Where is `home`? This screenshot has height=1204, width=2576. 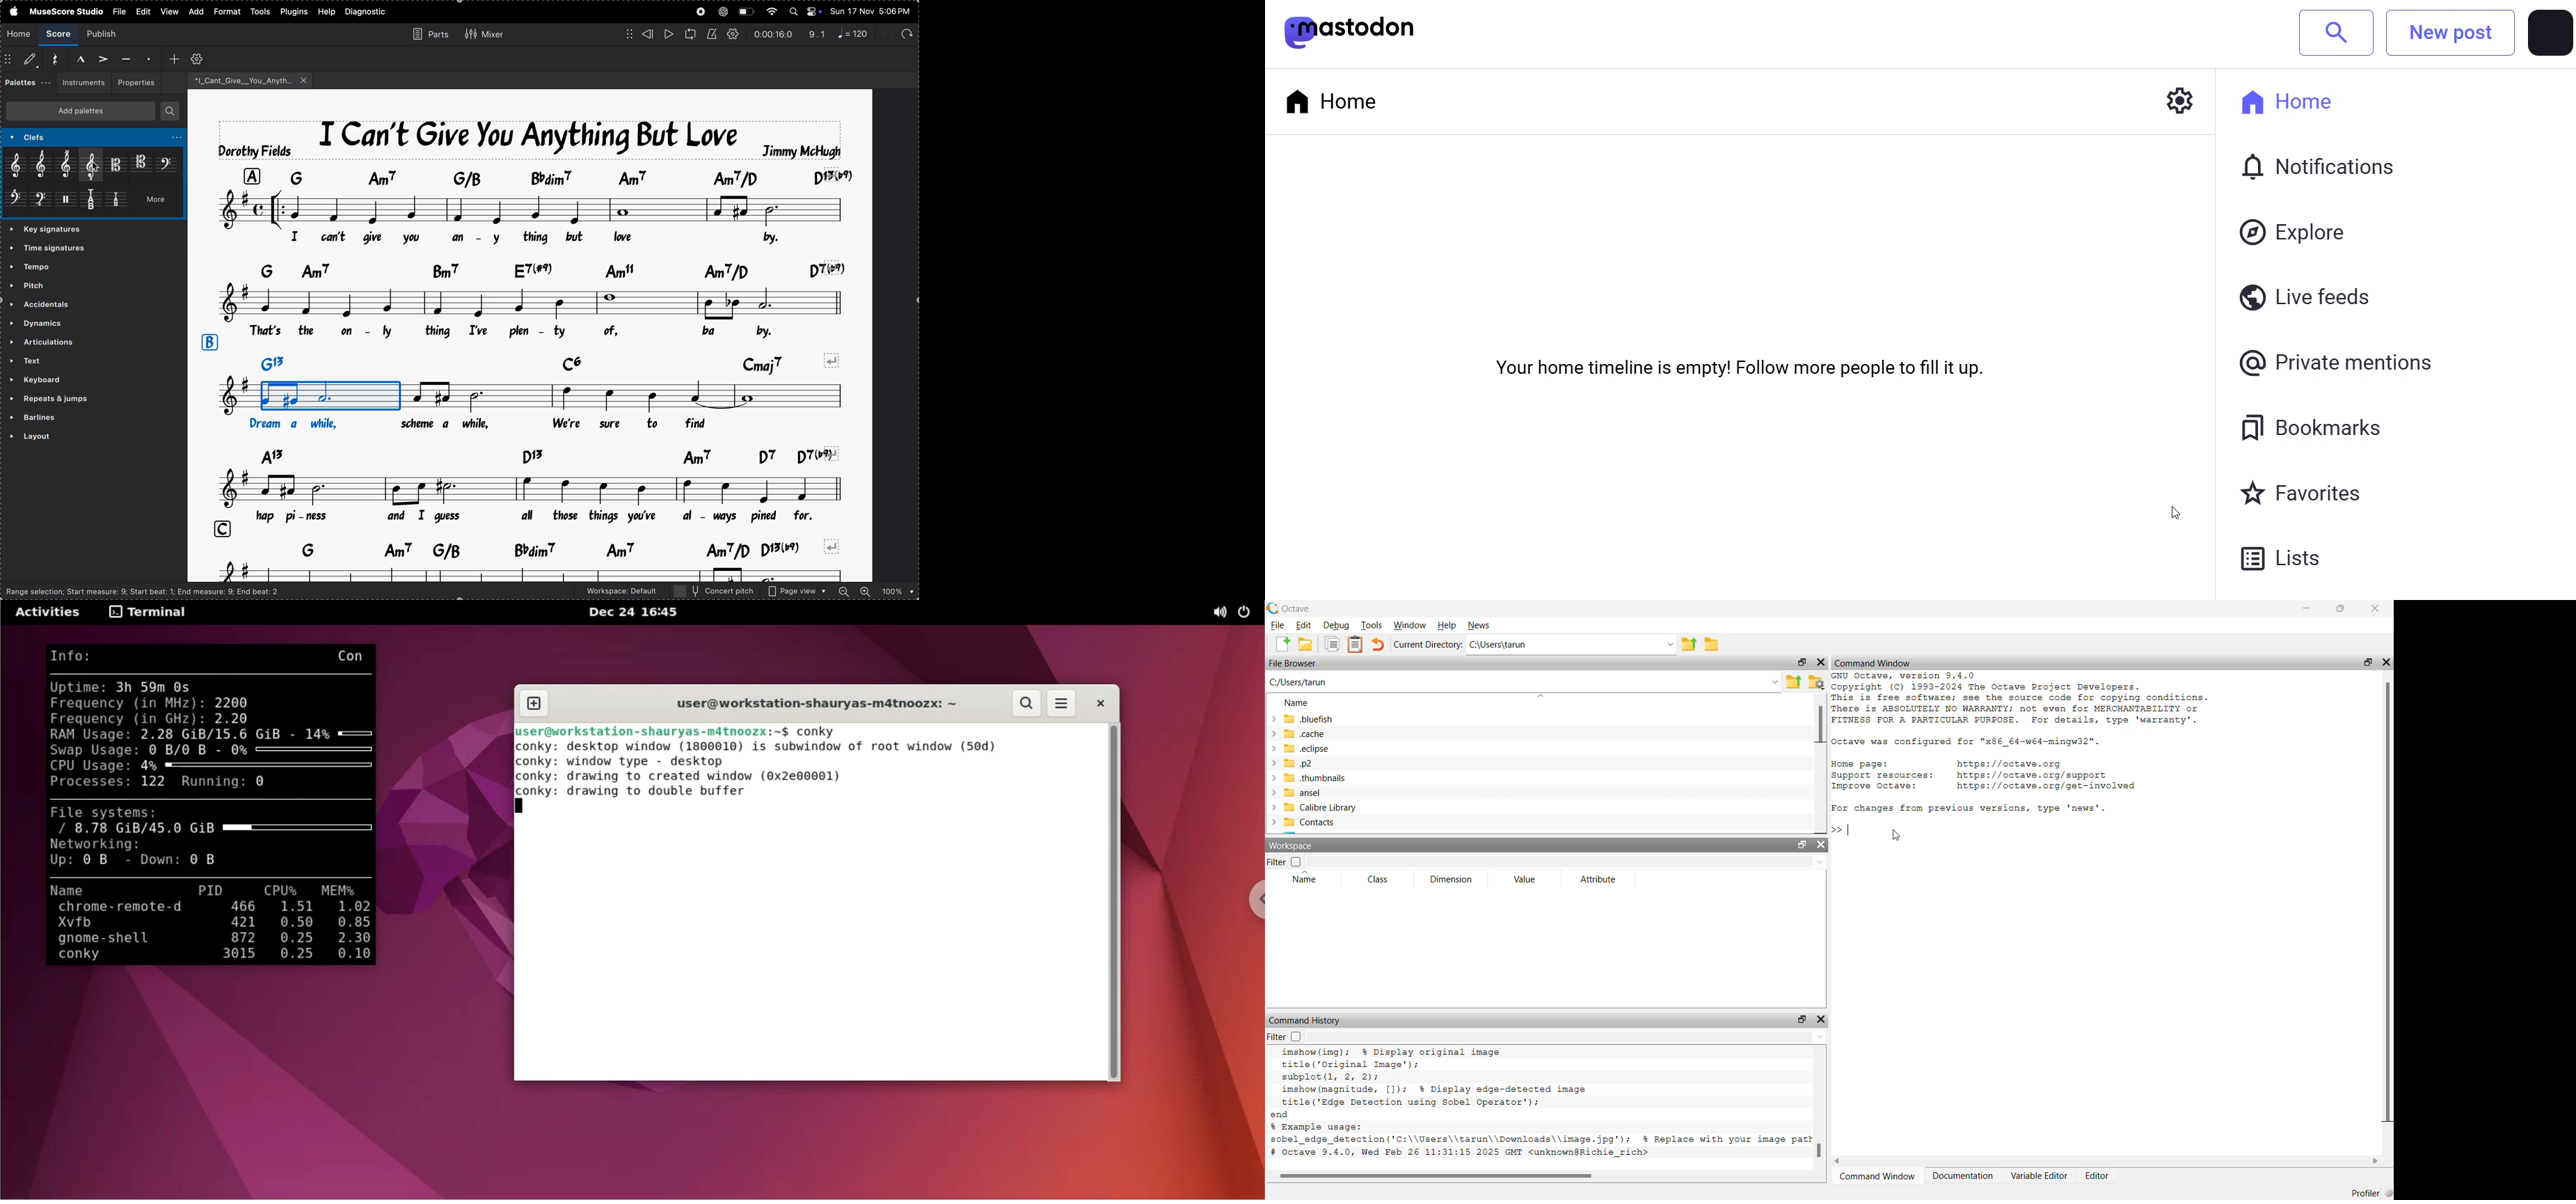 home is located at coordinates (19, 34).